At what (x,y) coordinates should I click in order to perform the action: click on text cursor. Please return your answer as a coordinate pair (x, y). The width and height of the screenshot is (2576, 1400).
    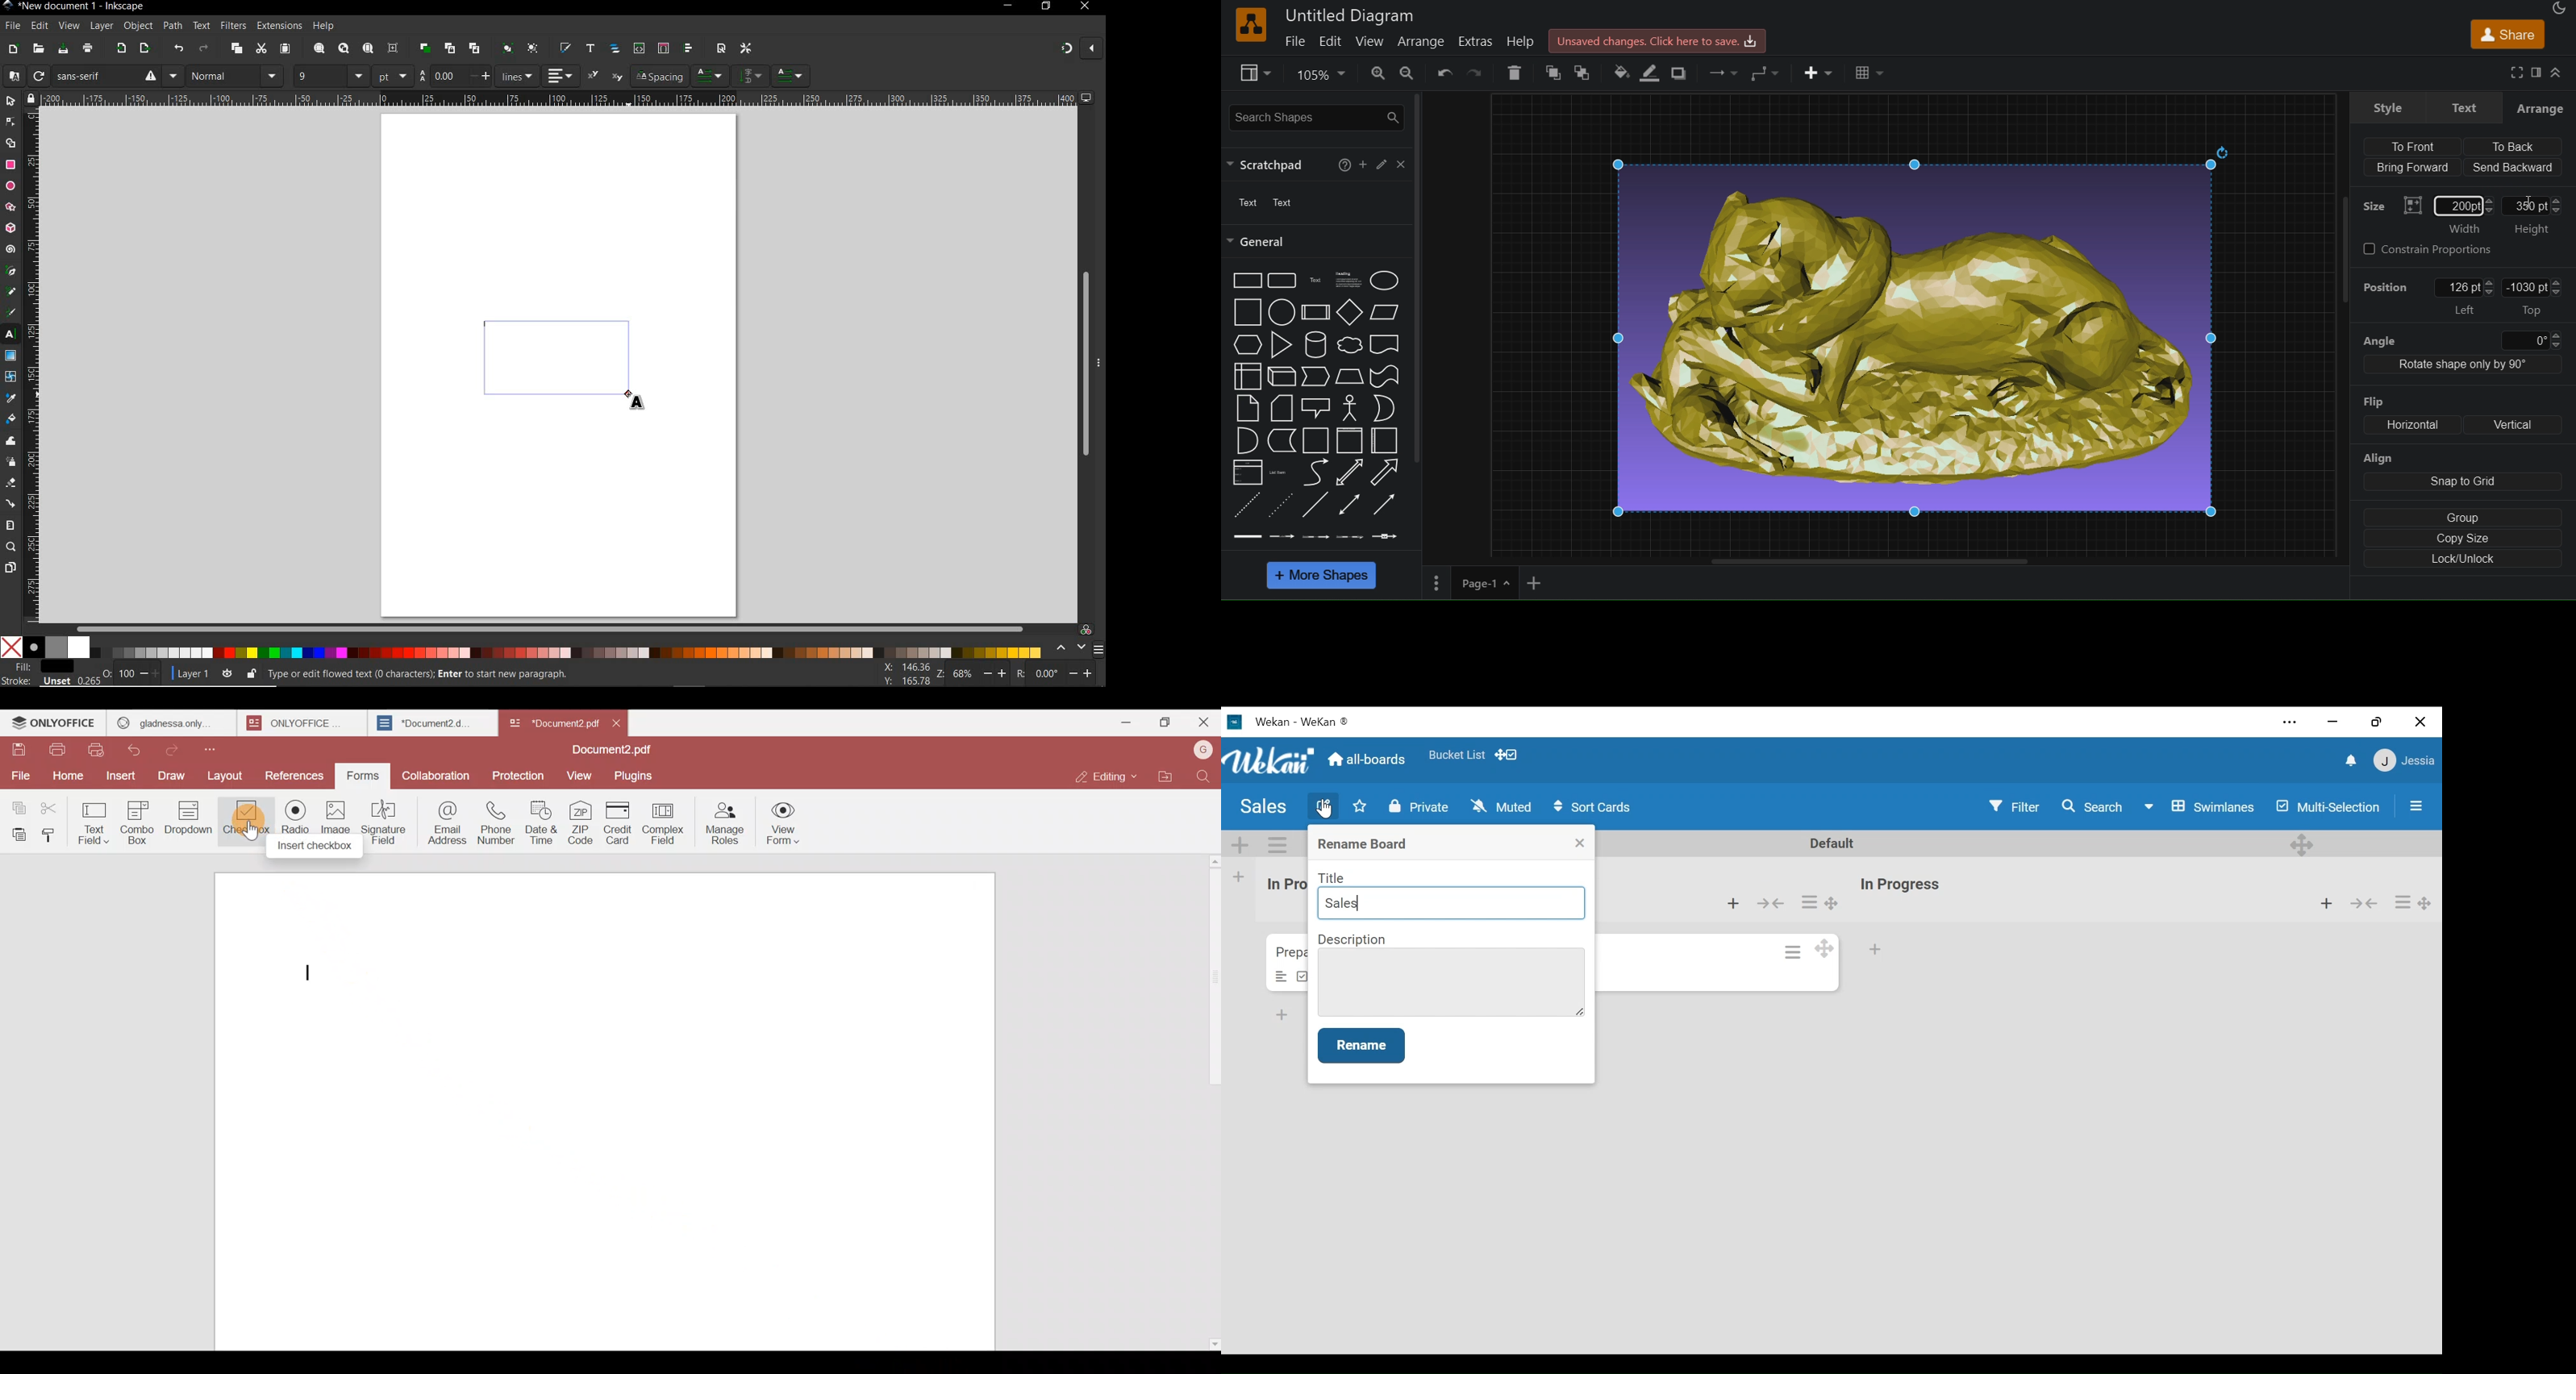
    Looking at the image, I should click on (312, 971).